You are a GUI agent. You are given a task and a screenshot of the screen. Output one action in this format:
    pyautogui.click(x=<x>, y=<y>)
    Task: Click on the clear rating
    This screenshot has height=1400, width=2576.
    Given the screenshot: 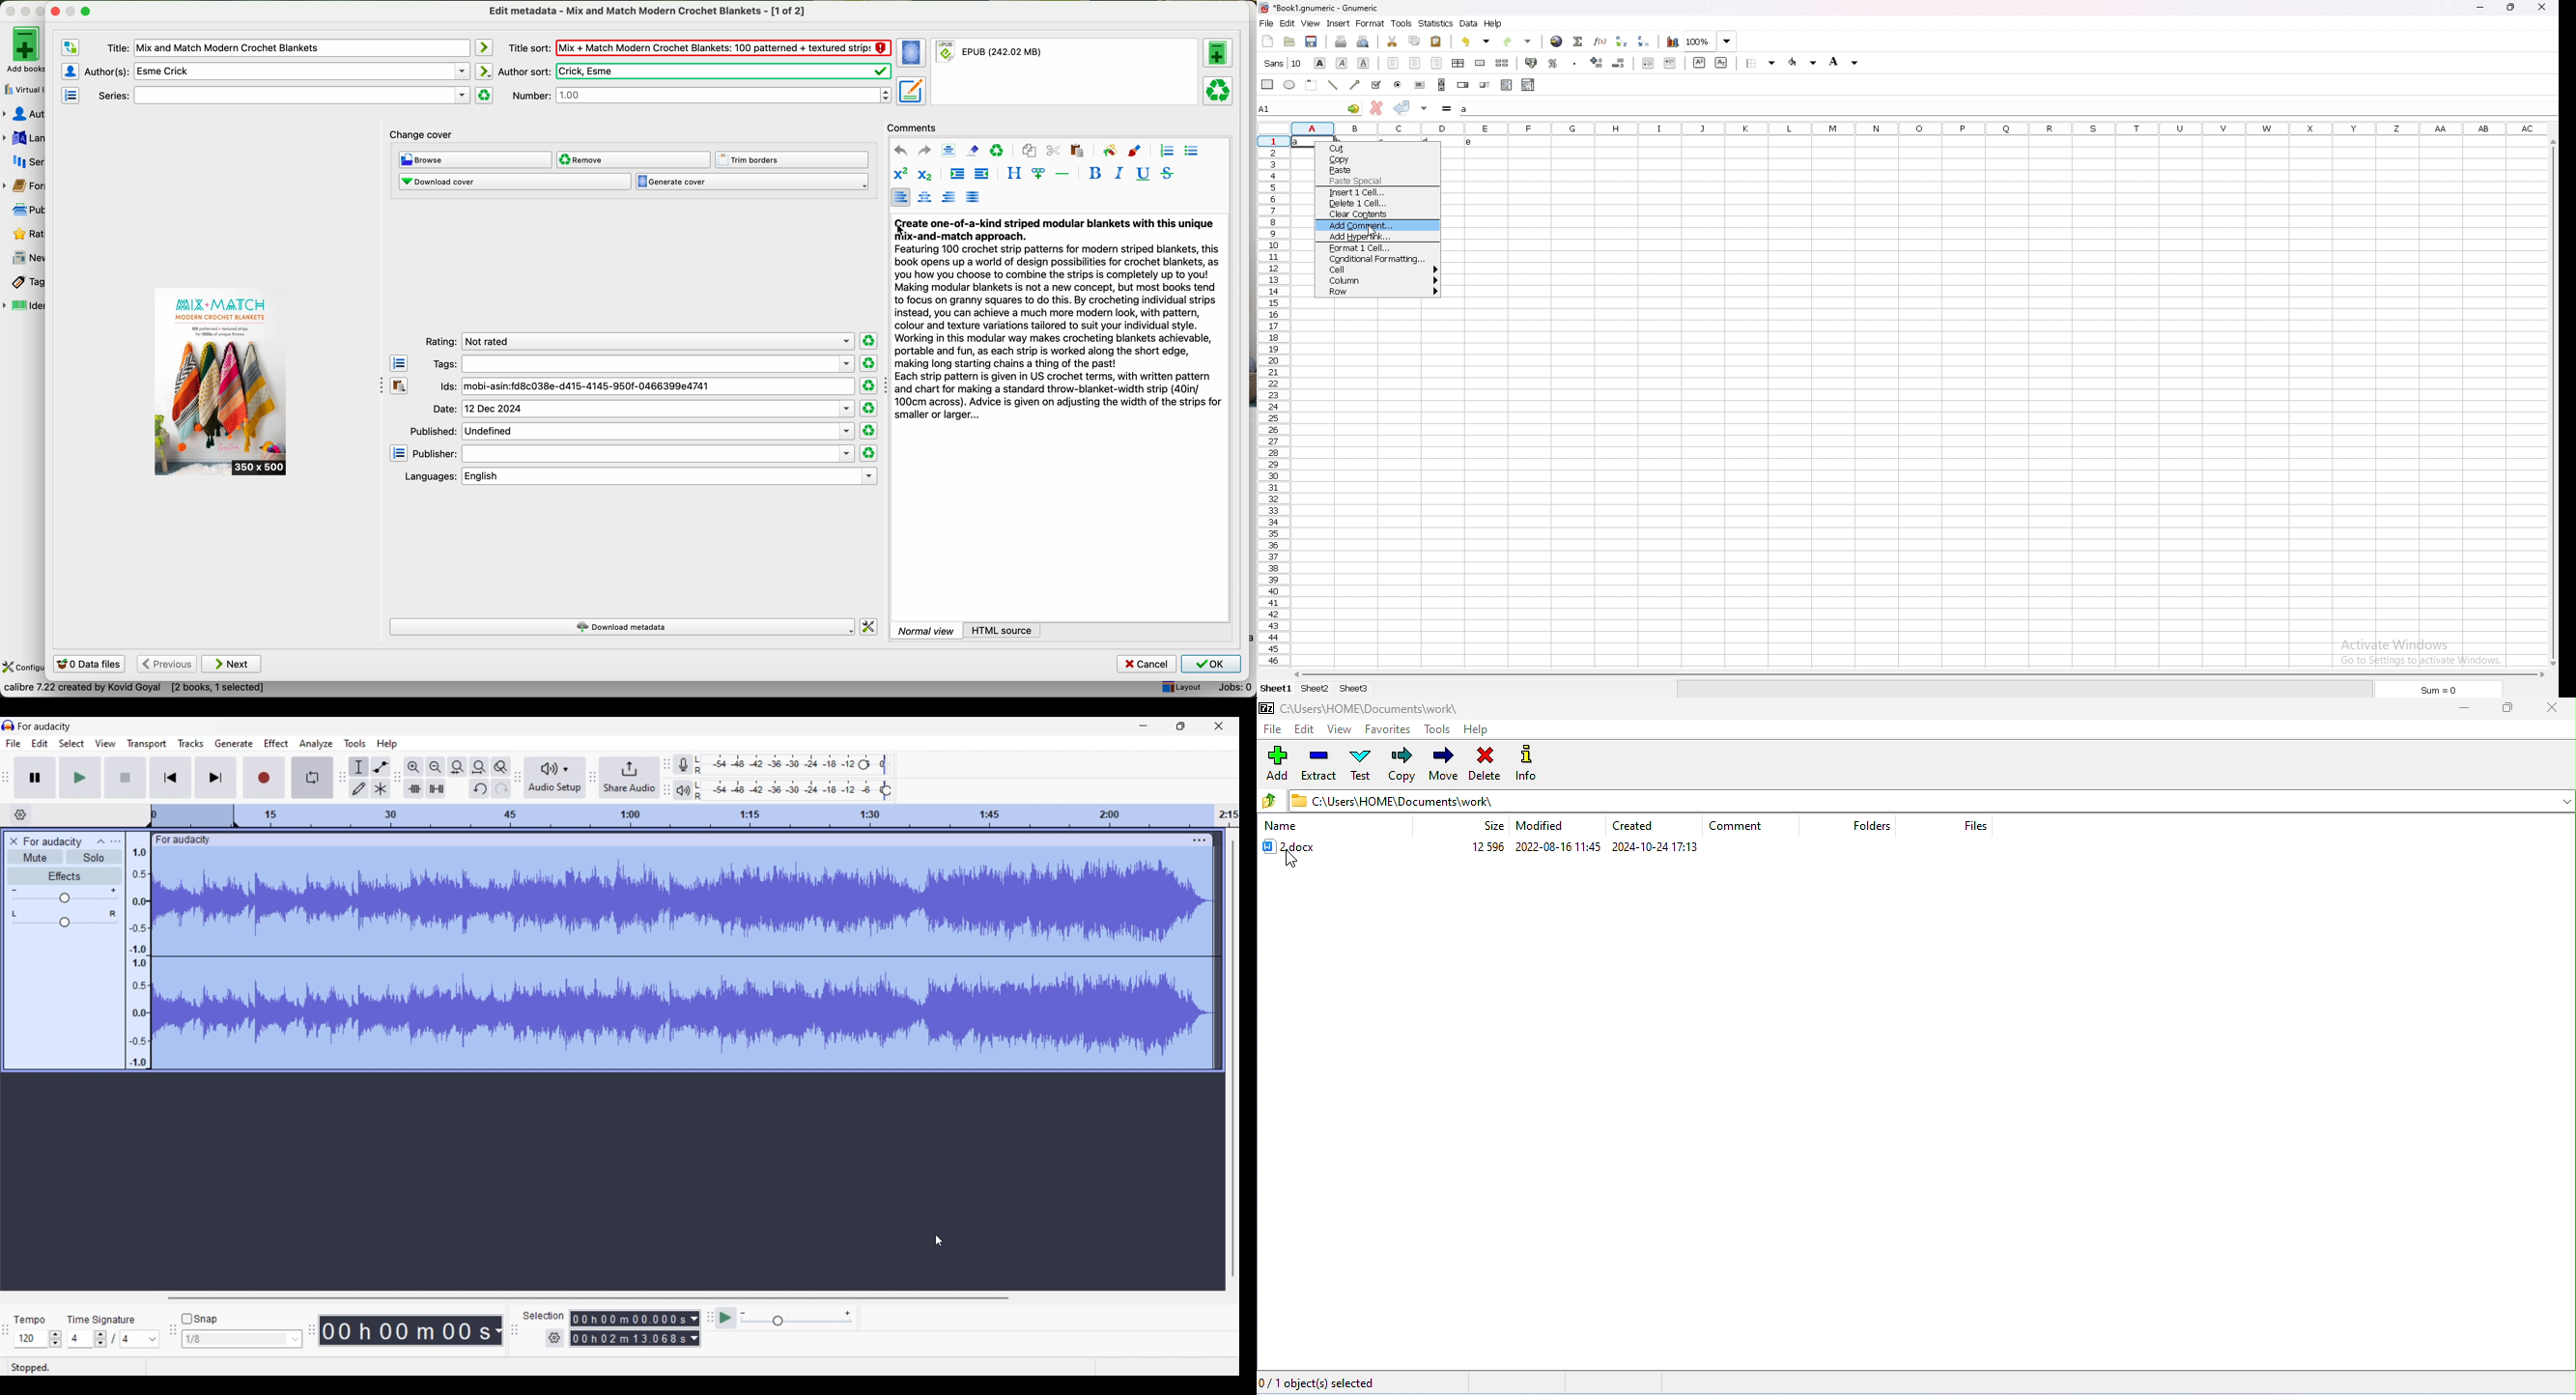 What is the action you would take?
    pyautogui.click(x=869, y=341)
    